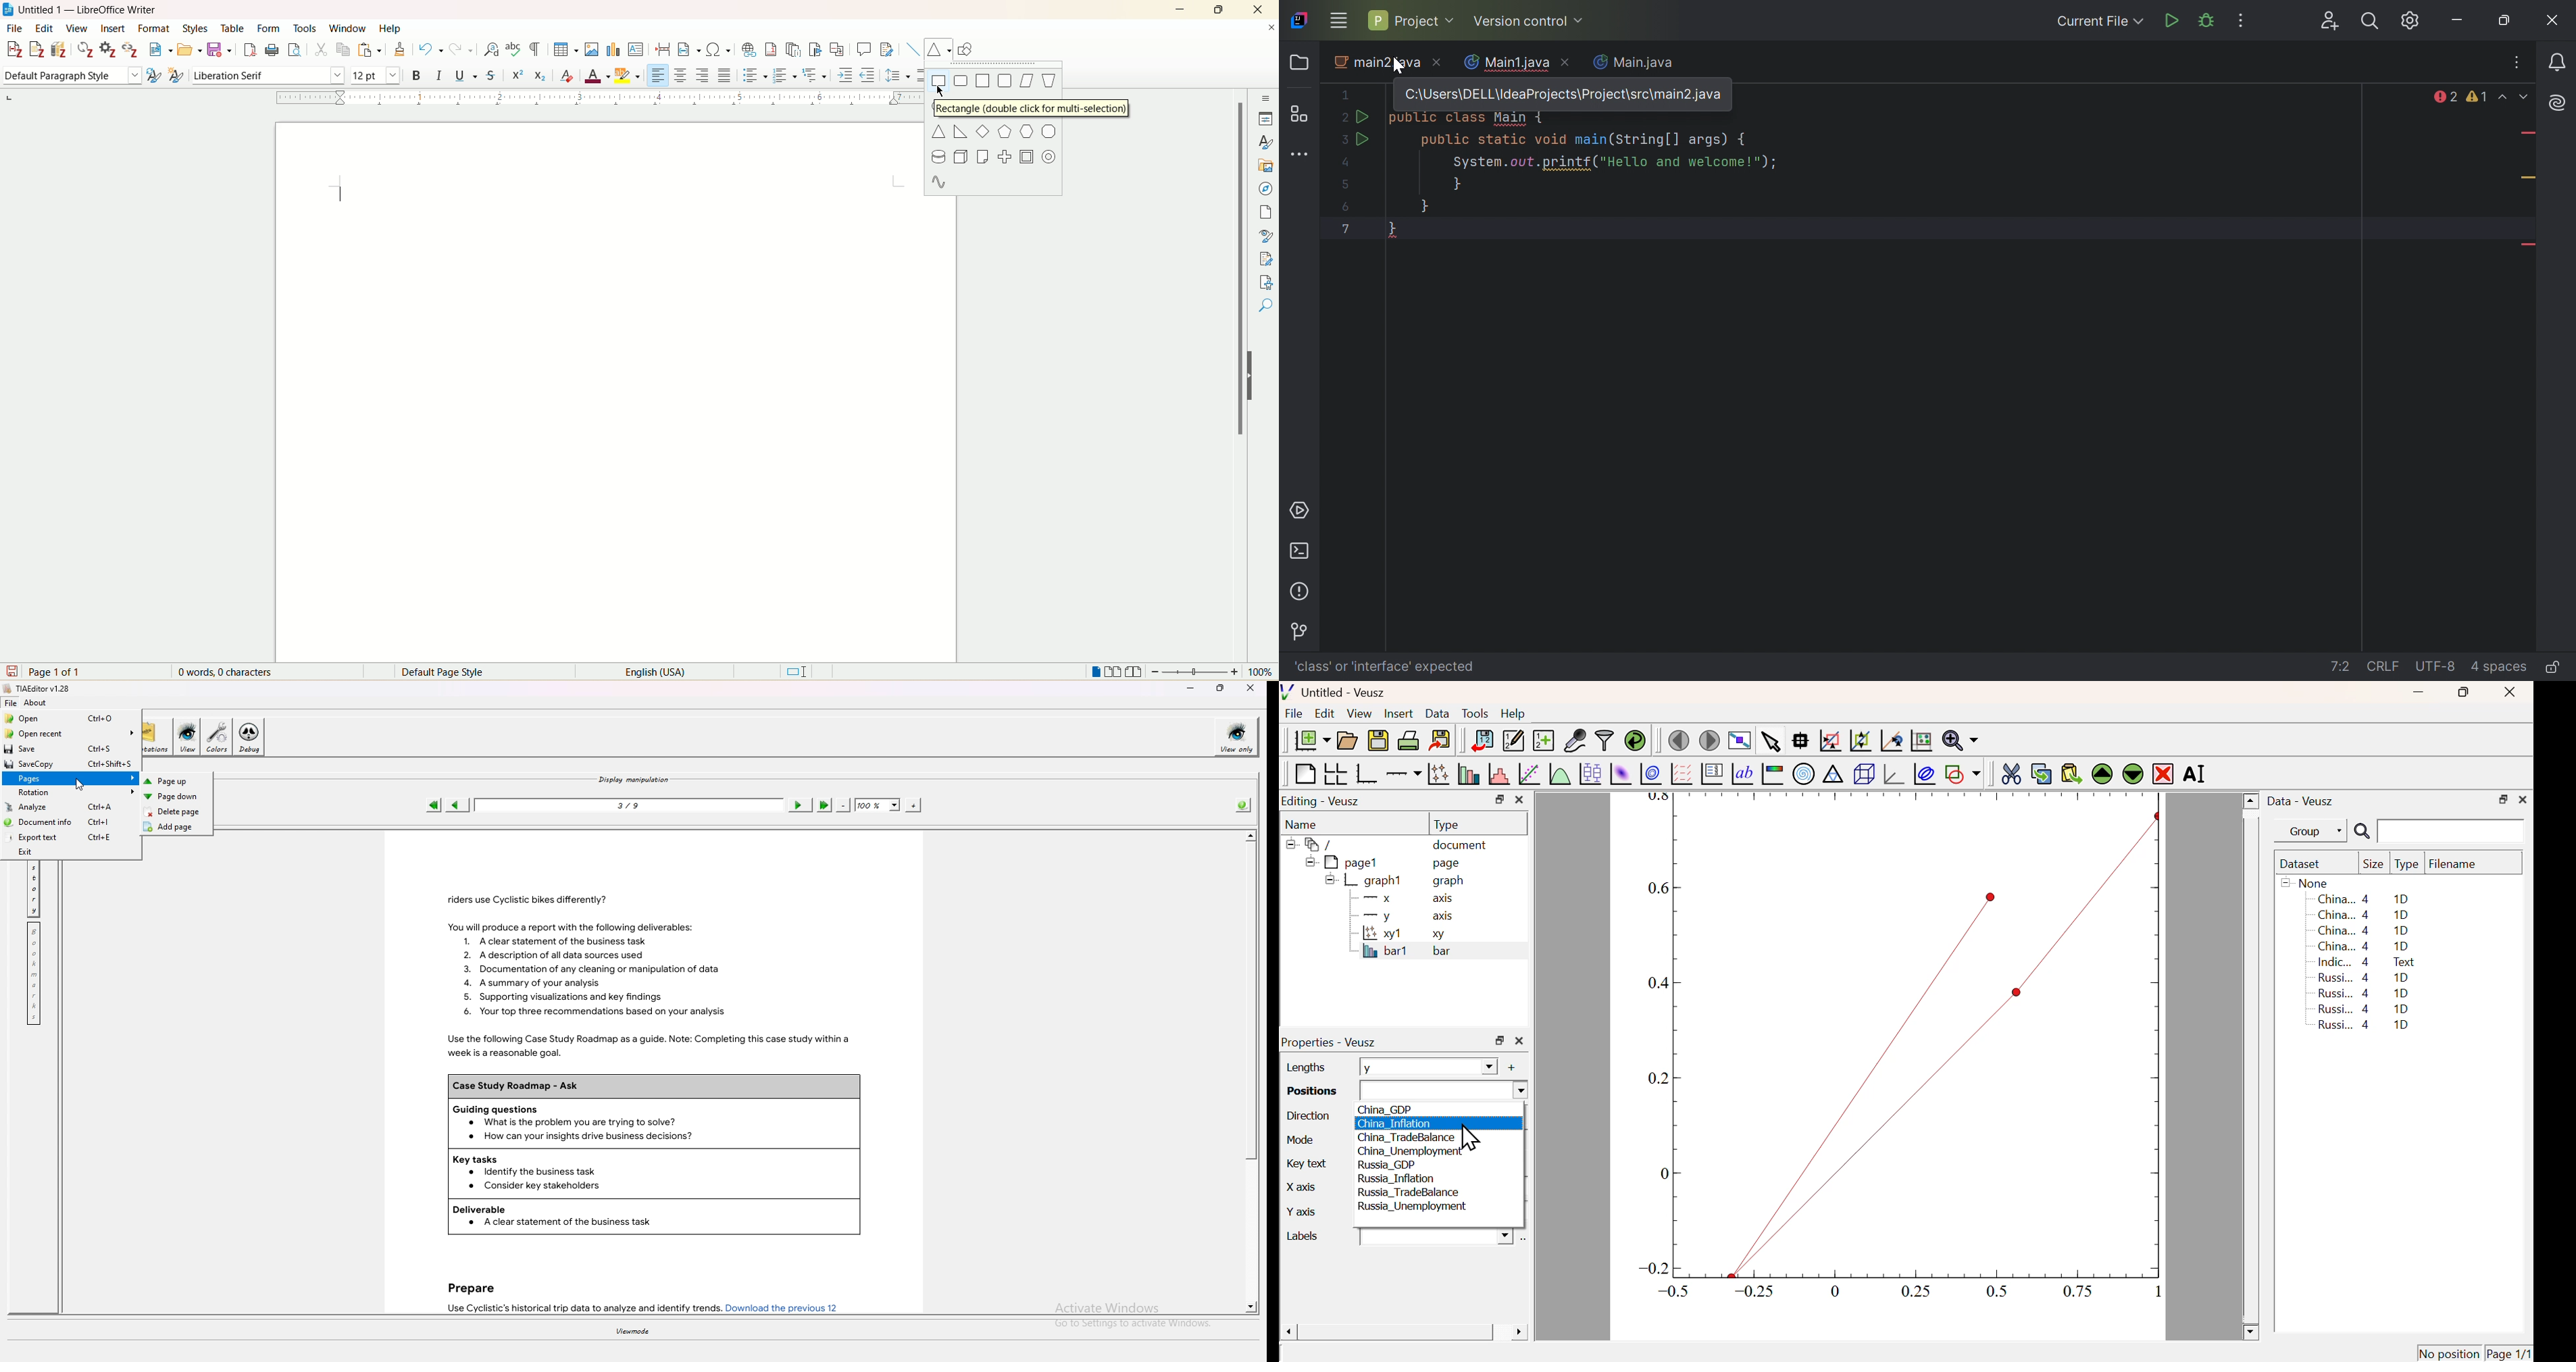 The image size is (2576, 1372). I want to click on toggle unordered list, so click(754, 75).